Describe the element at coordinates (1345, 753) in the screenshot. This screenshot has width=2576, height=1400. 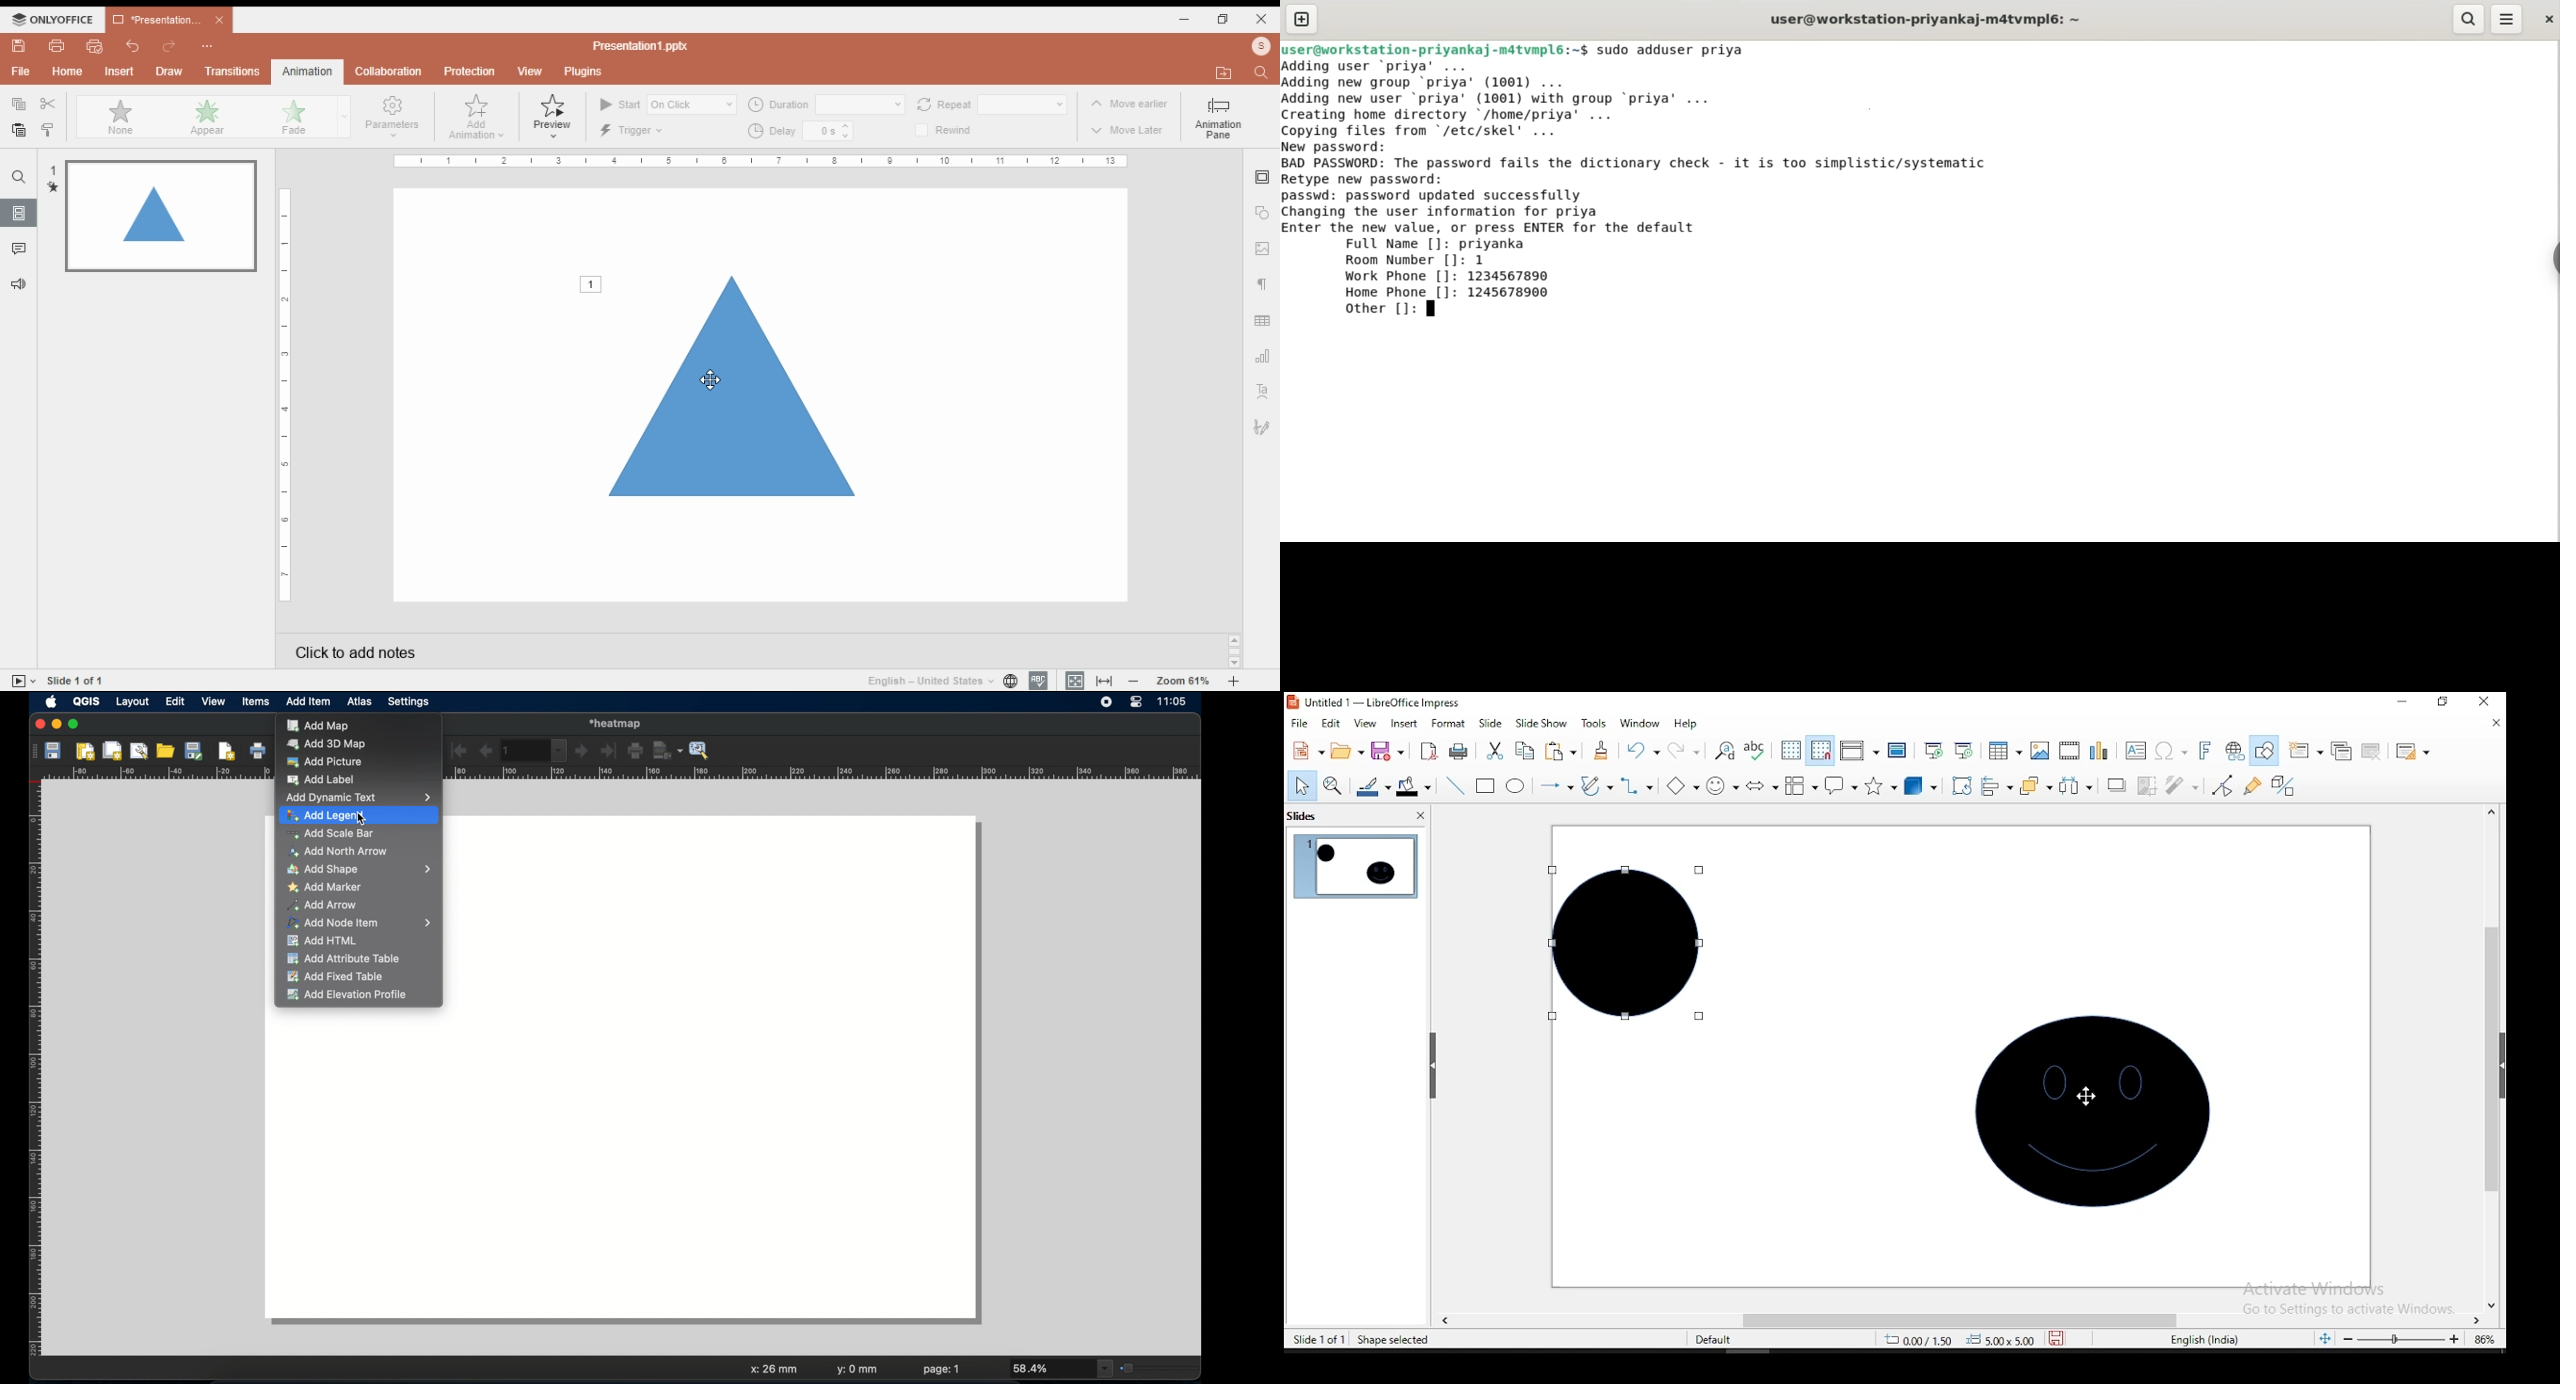
I see `open` at that location.